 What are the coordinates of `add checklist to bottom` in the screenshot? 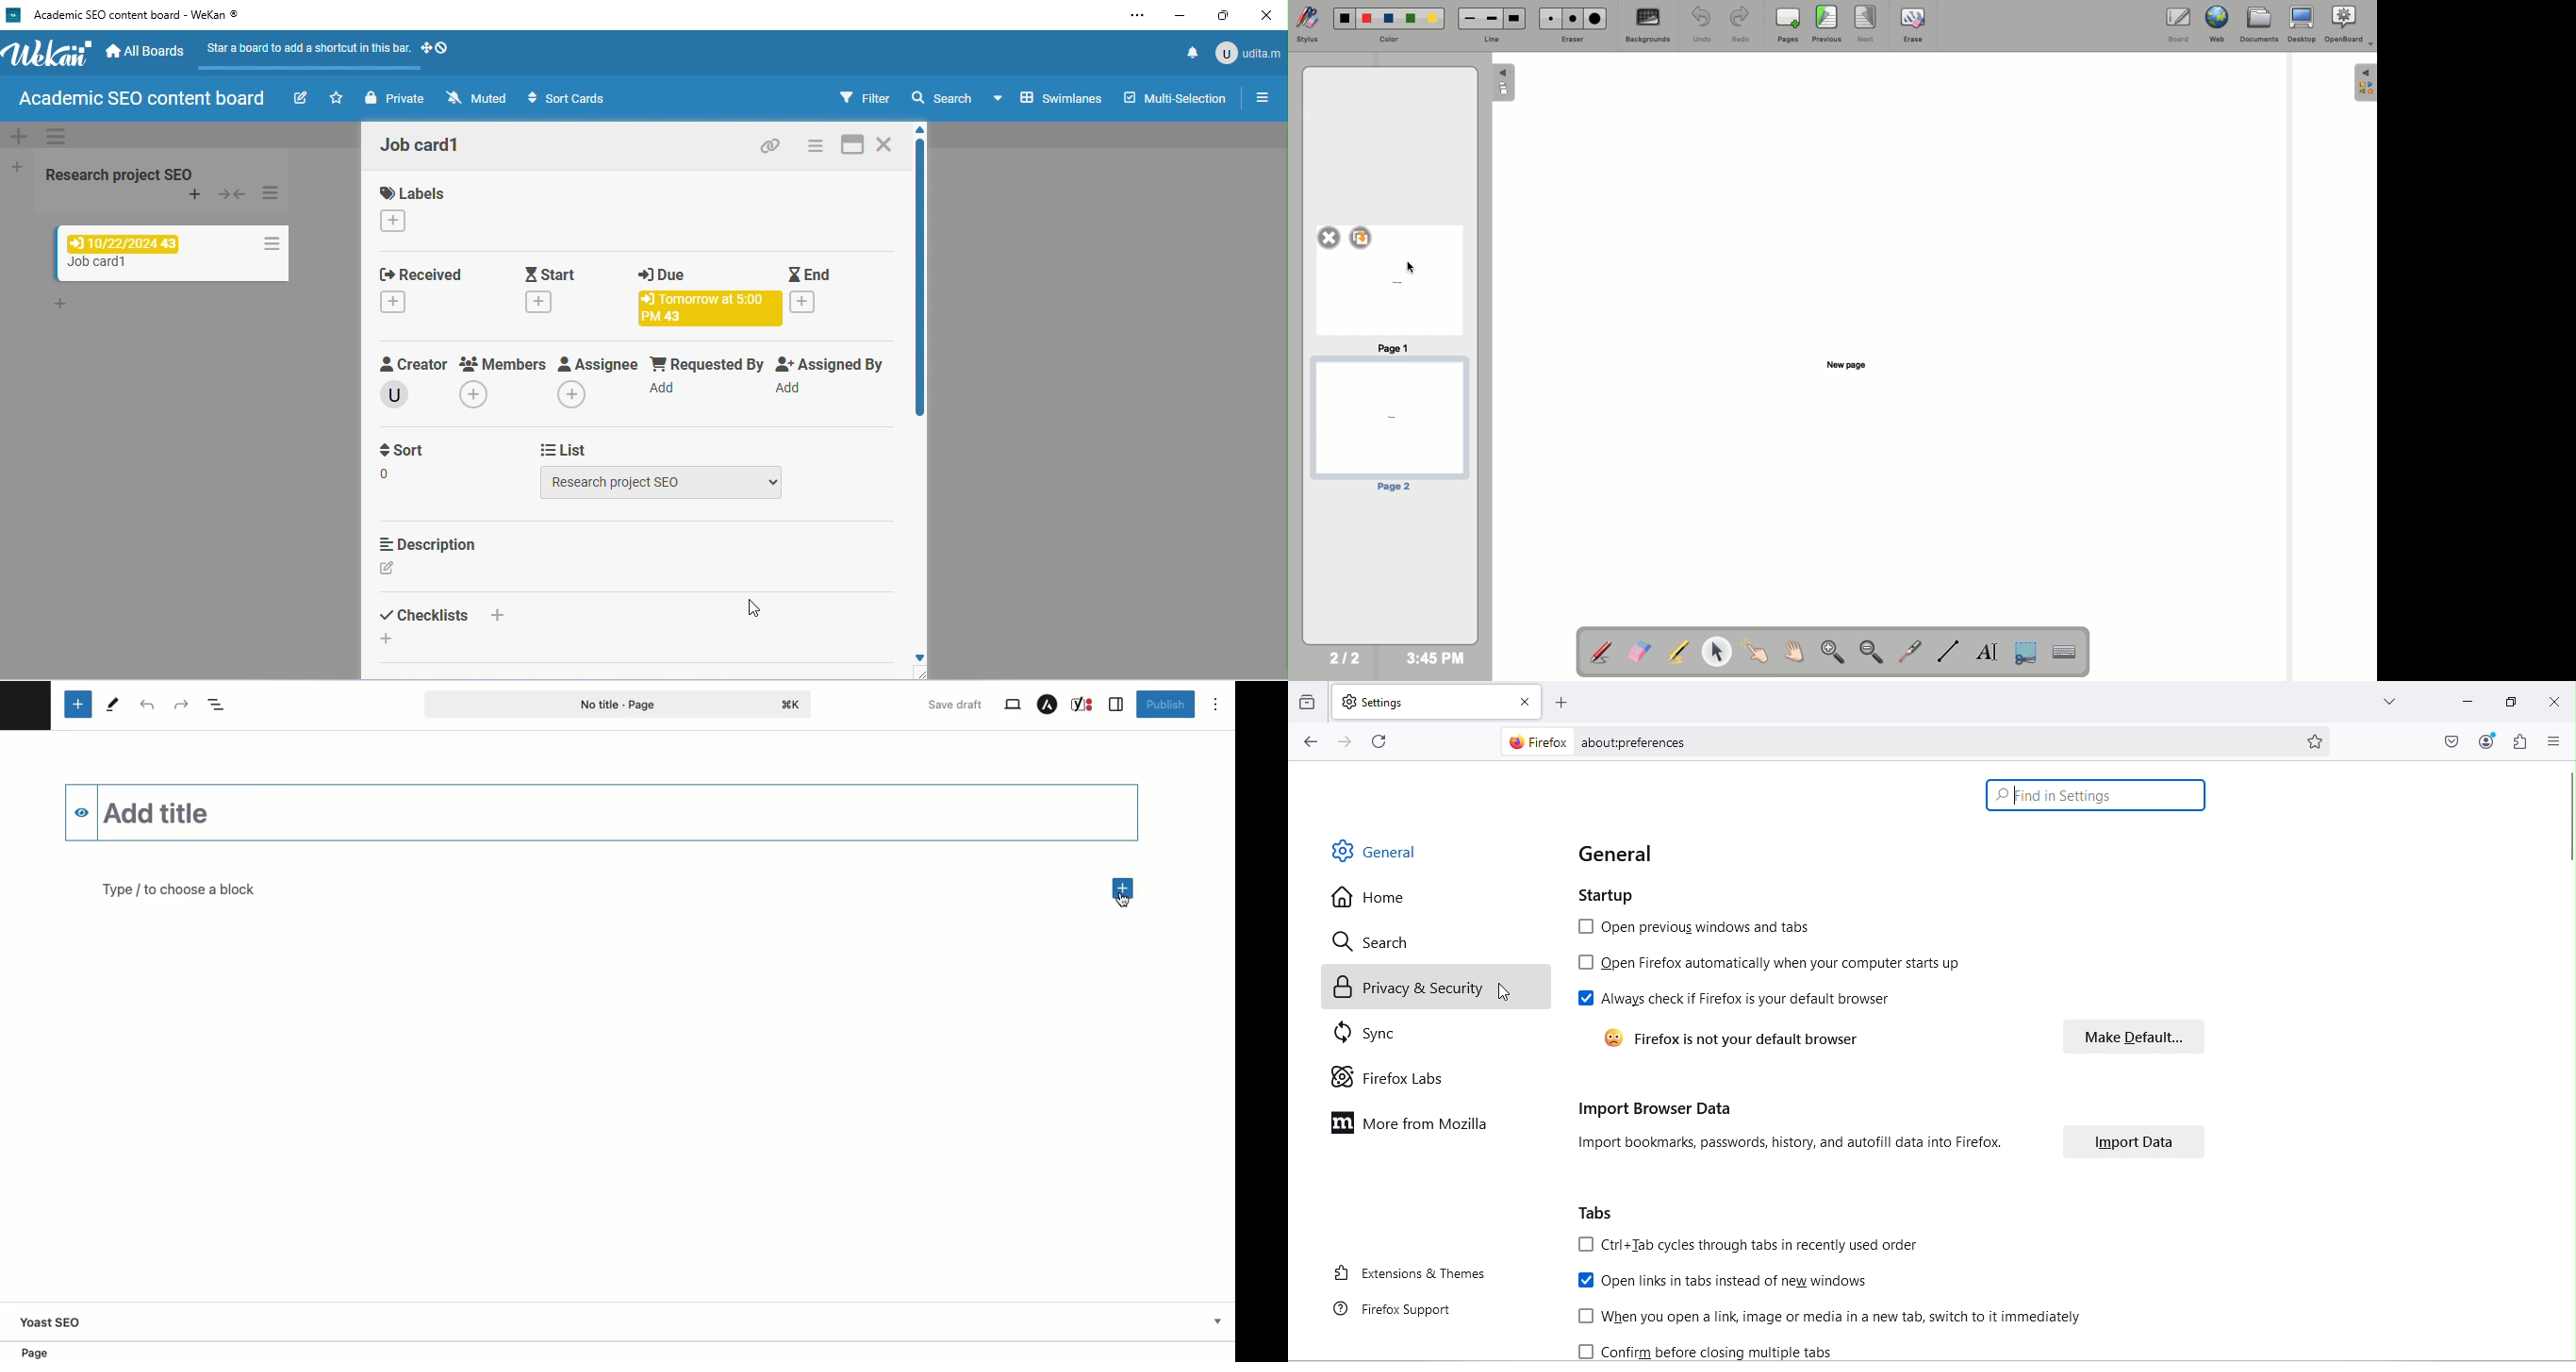 It's located at (385, 639).